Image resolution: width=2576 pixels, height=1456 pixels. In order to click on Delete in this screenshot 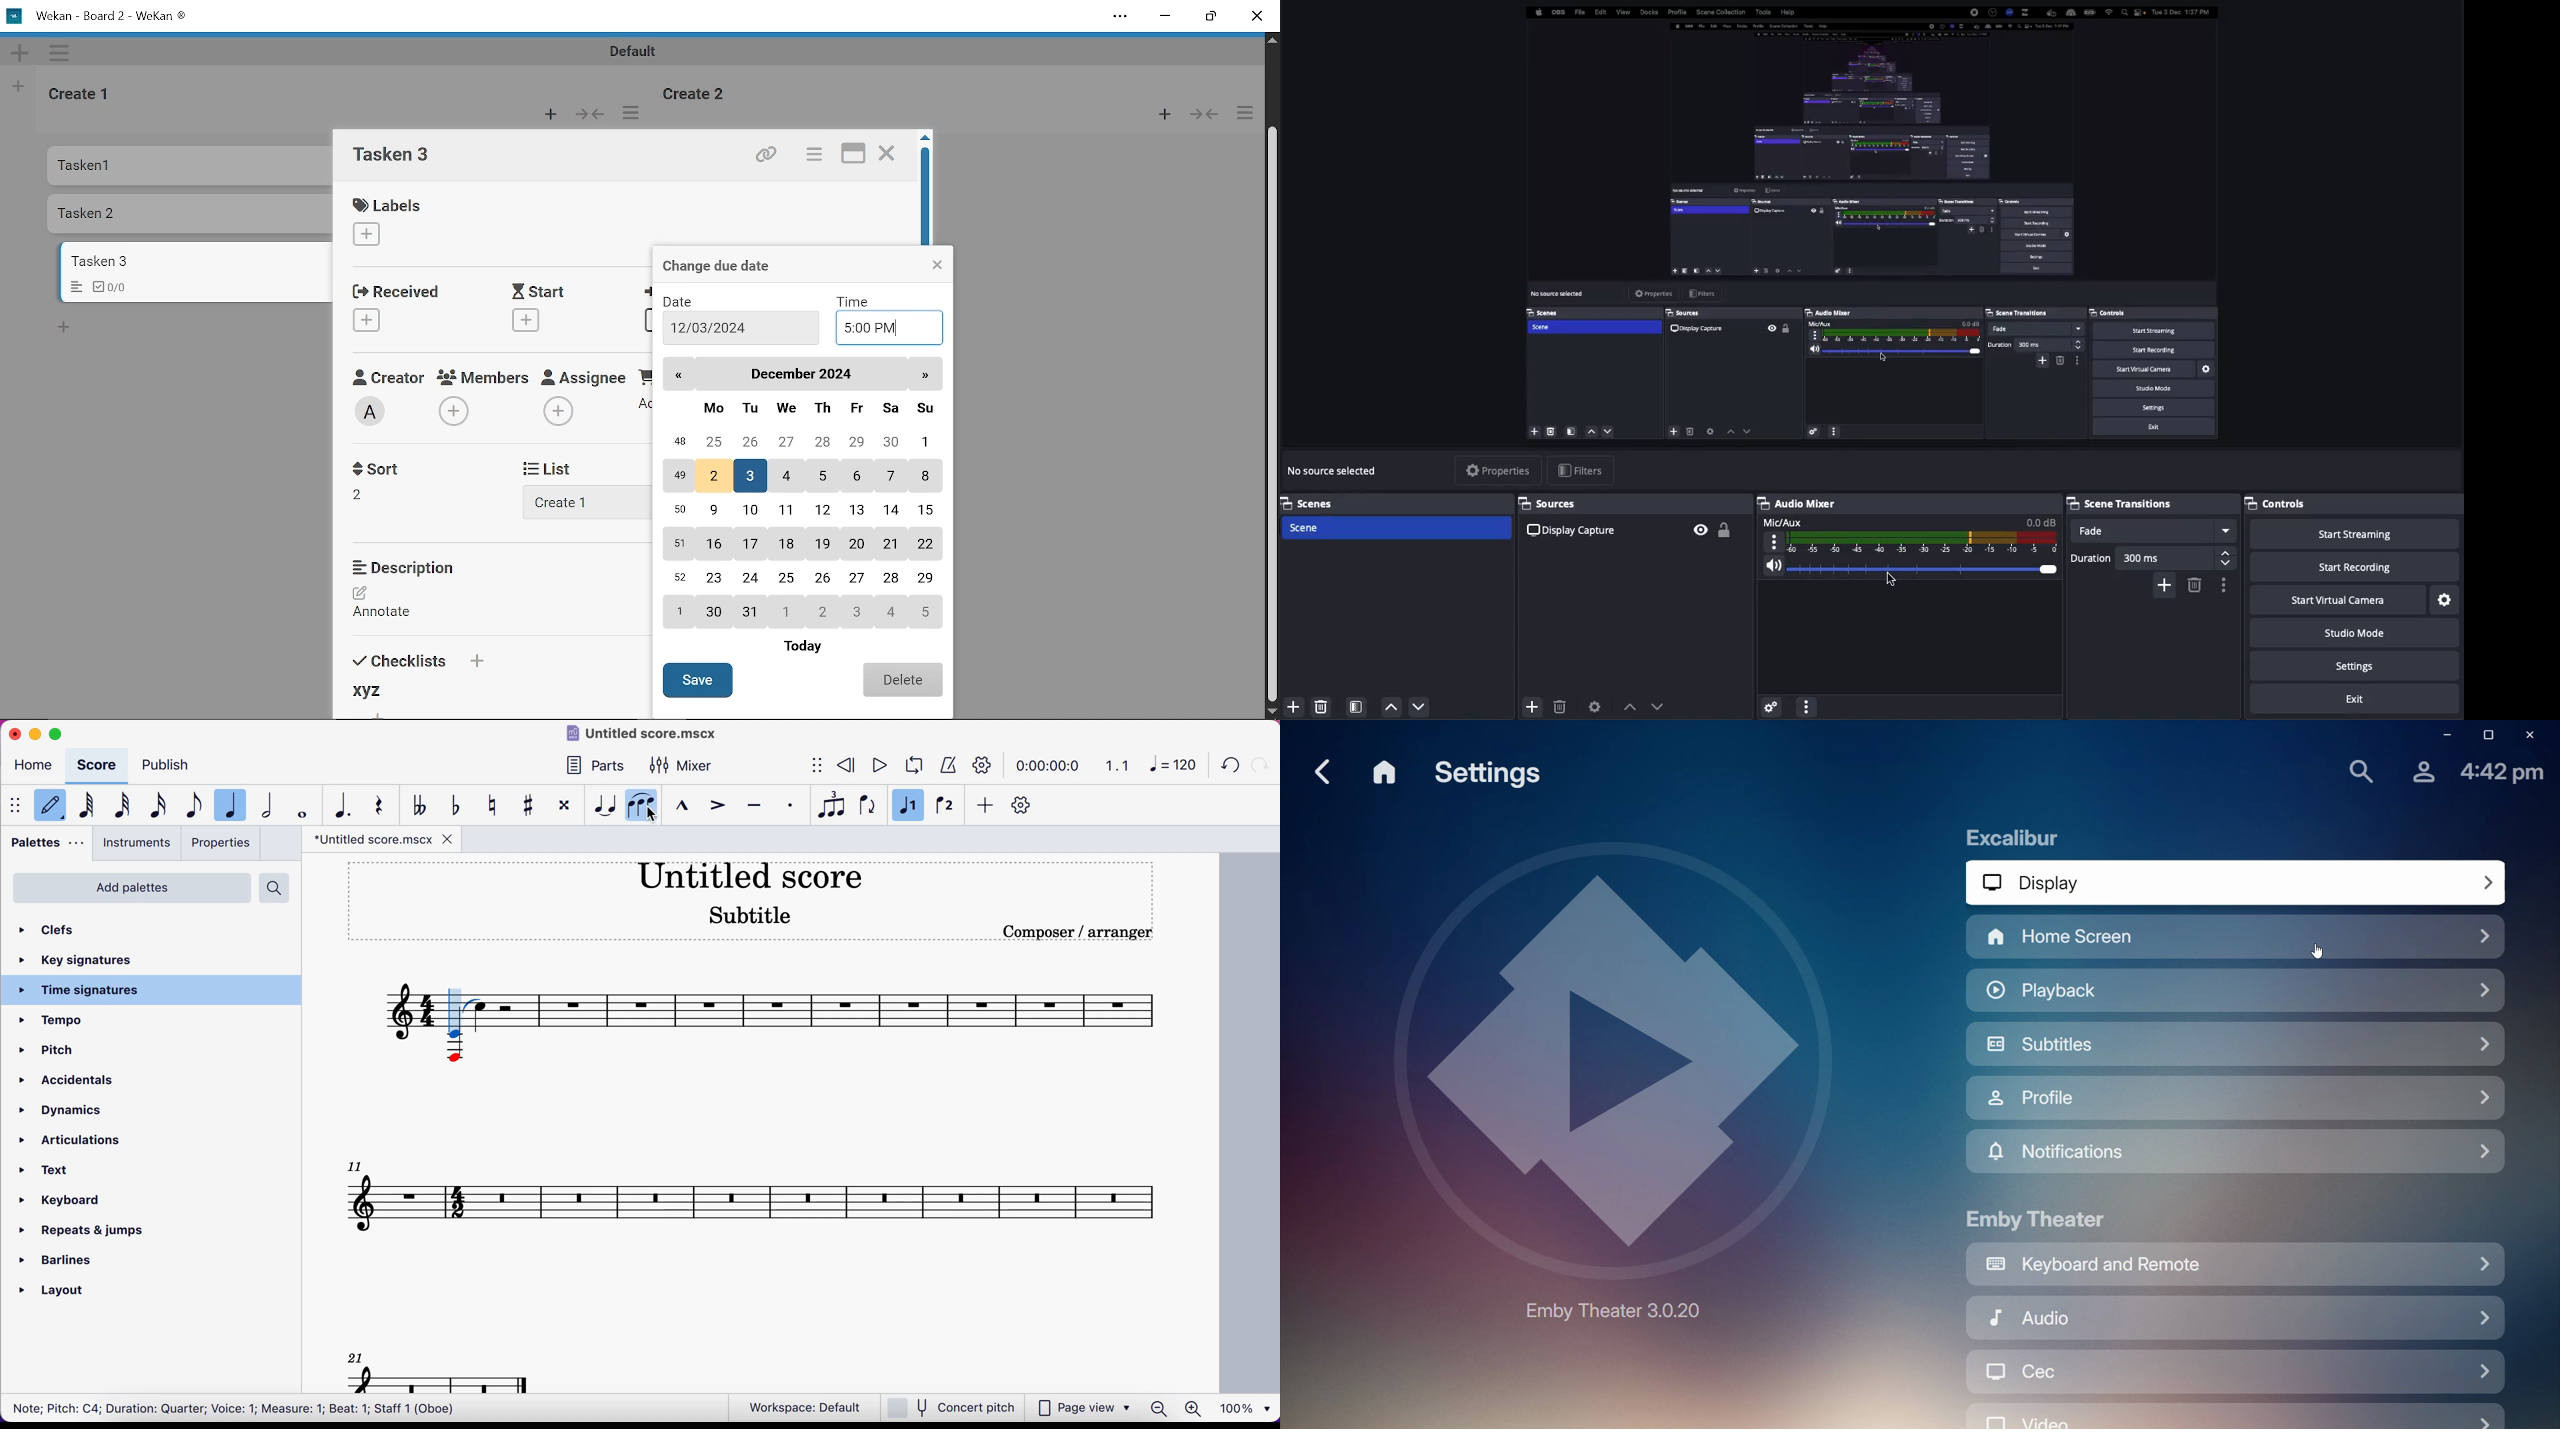, I will do `click(1559, 707)`.